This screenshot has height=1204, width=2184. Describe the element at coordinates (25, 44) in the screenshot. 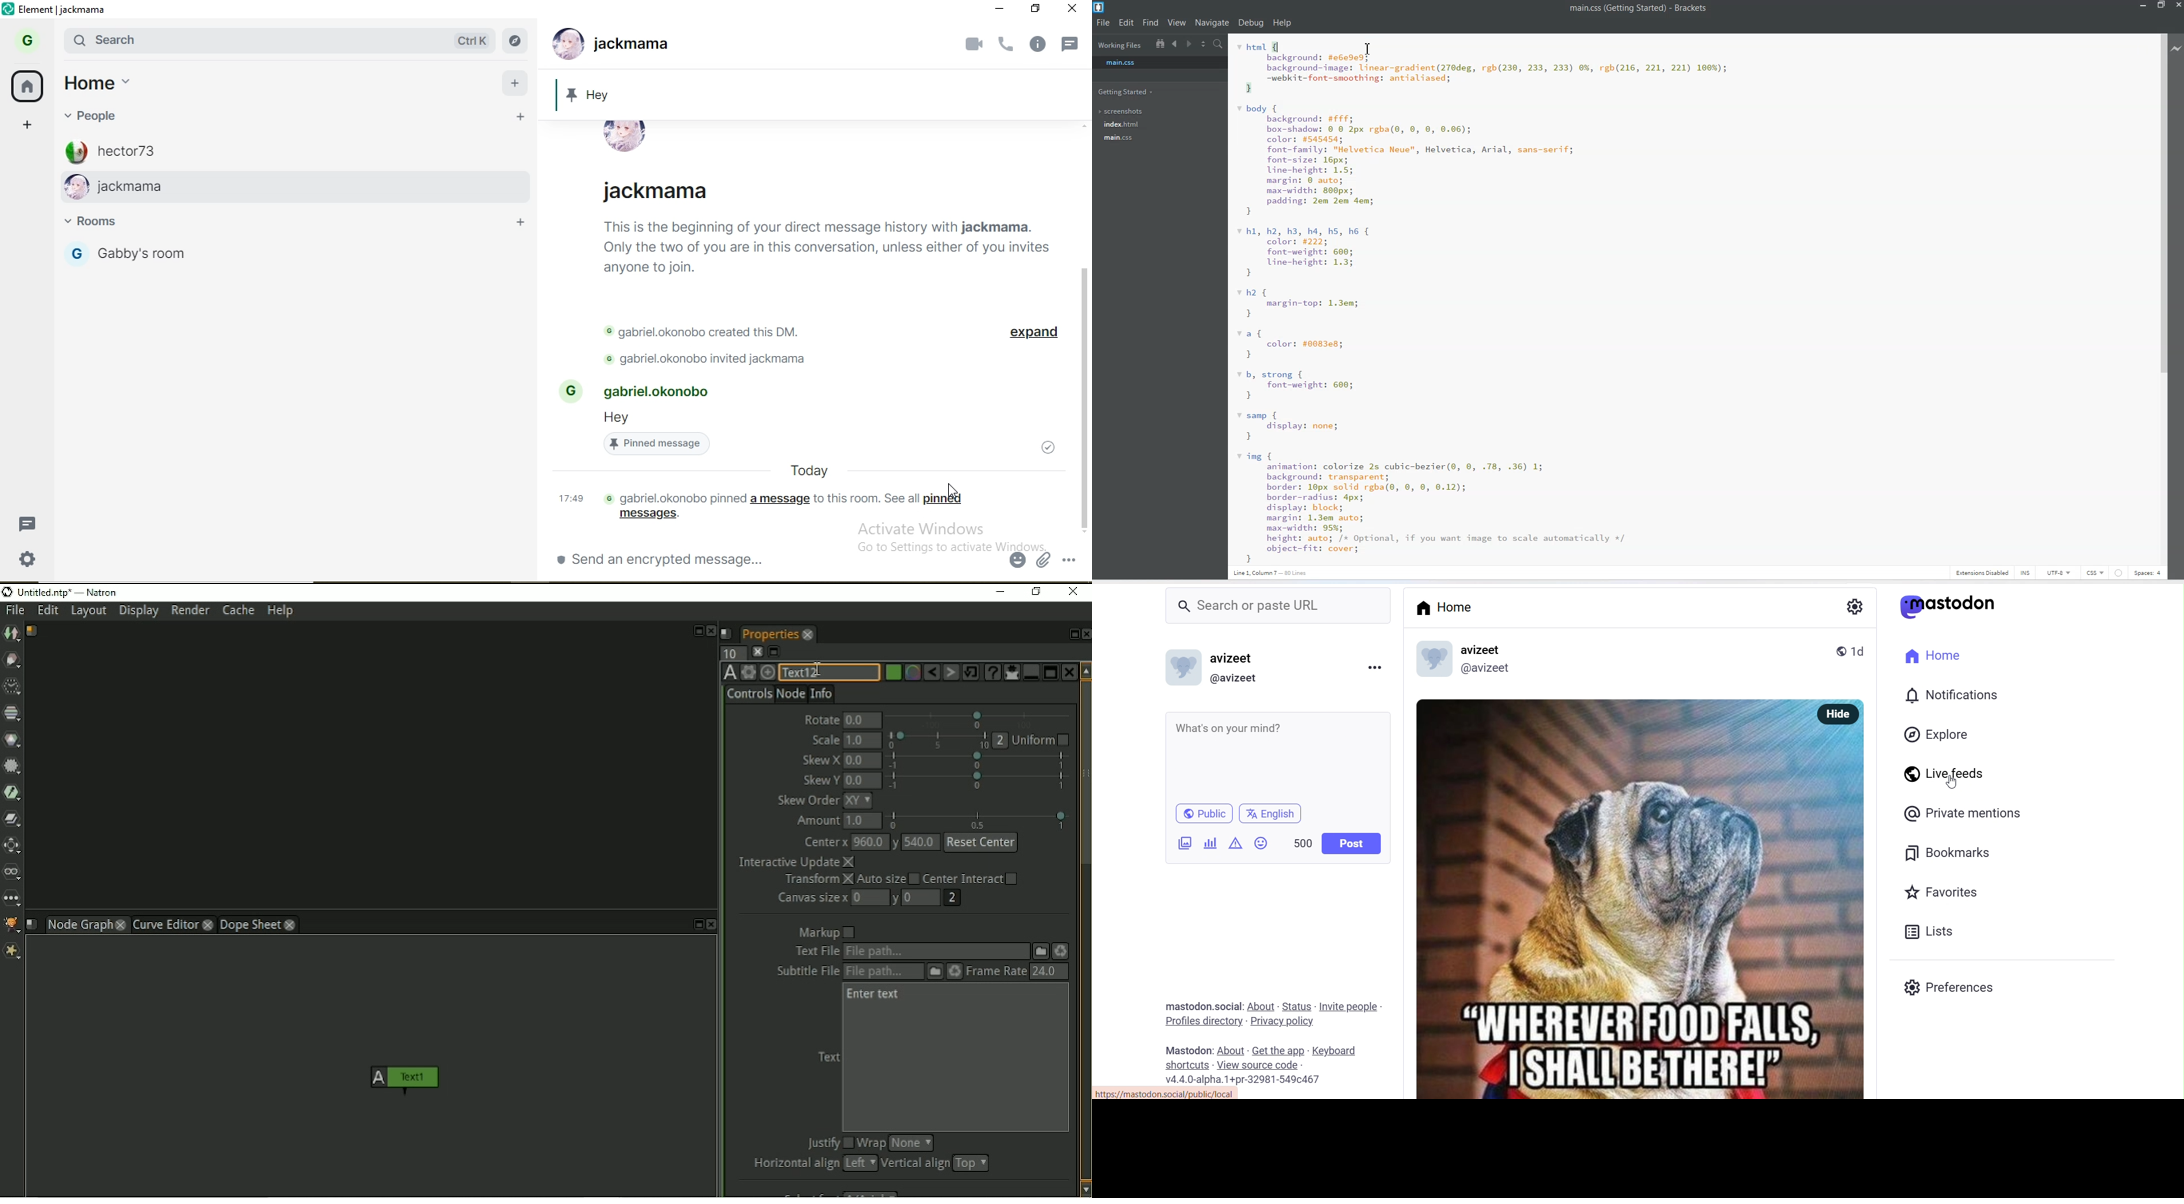

I see `profile` at that location.